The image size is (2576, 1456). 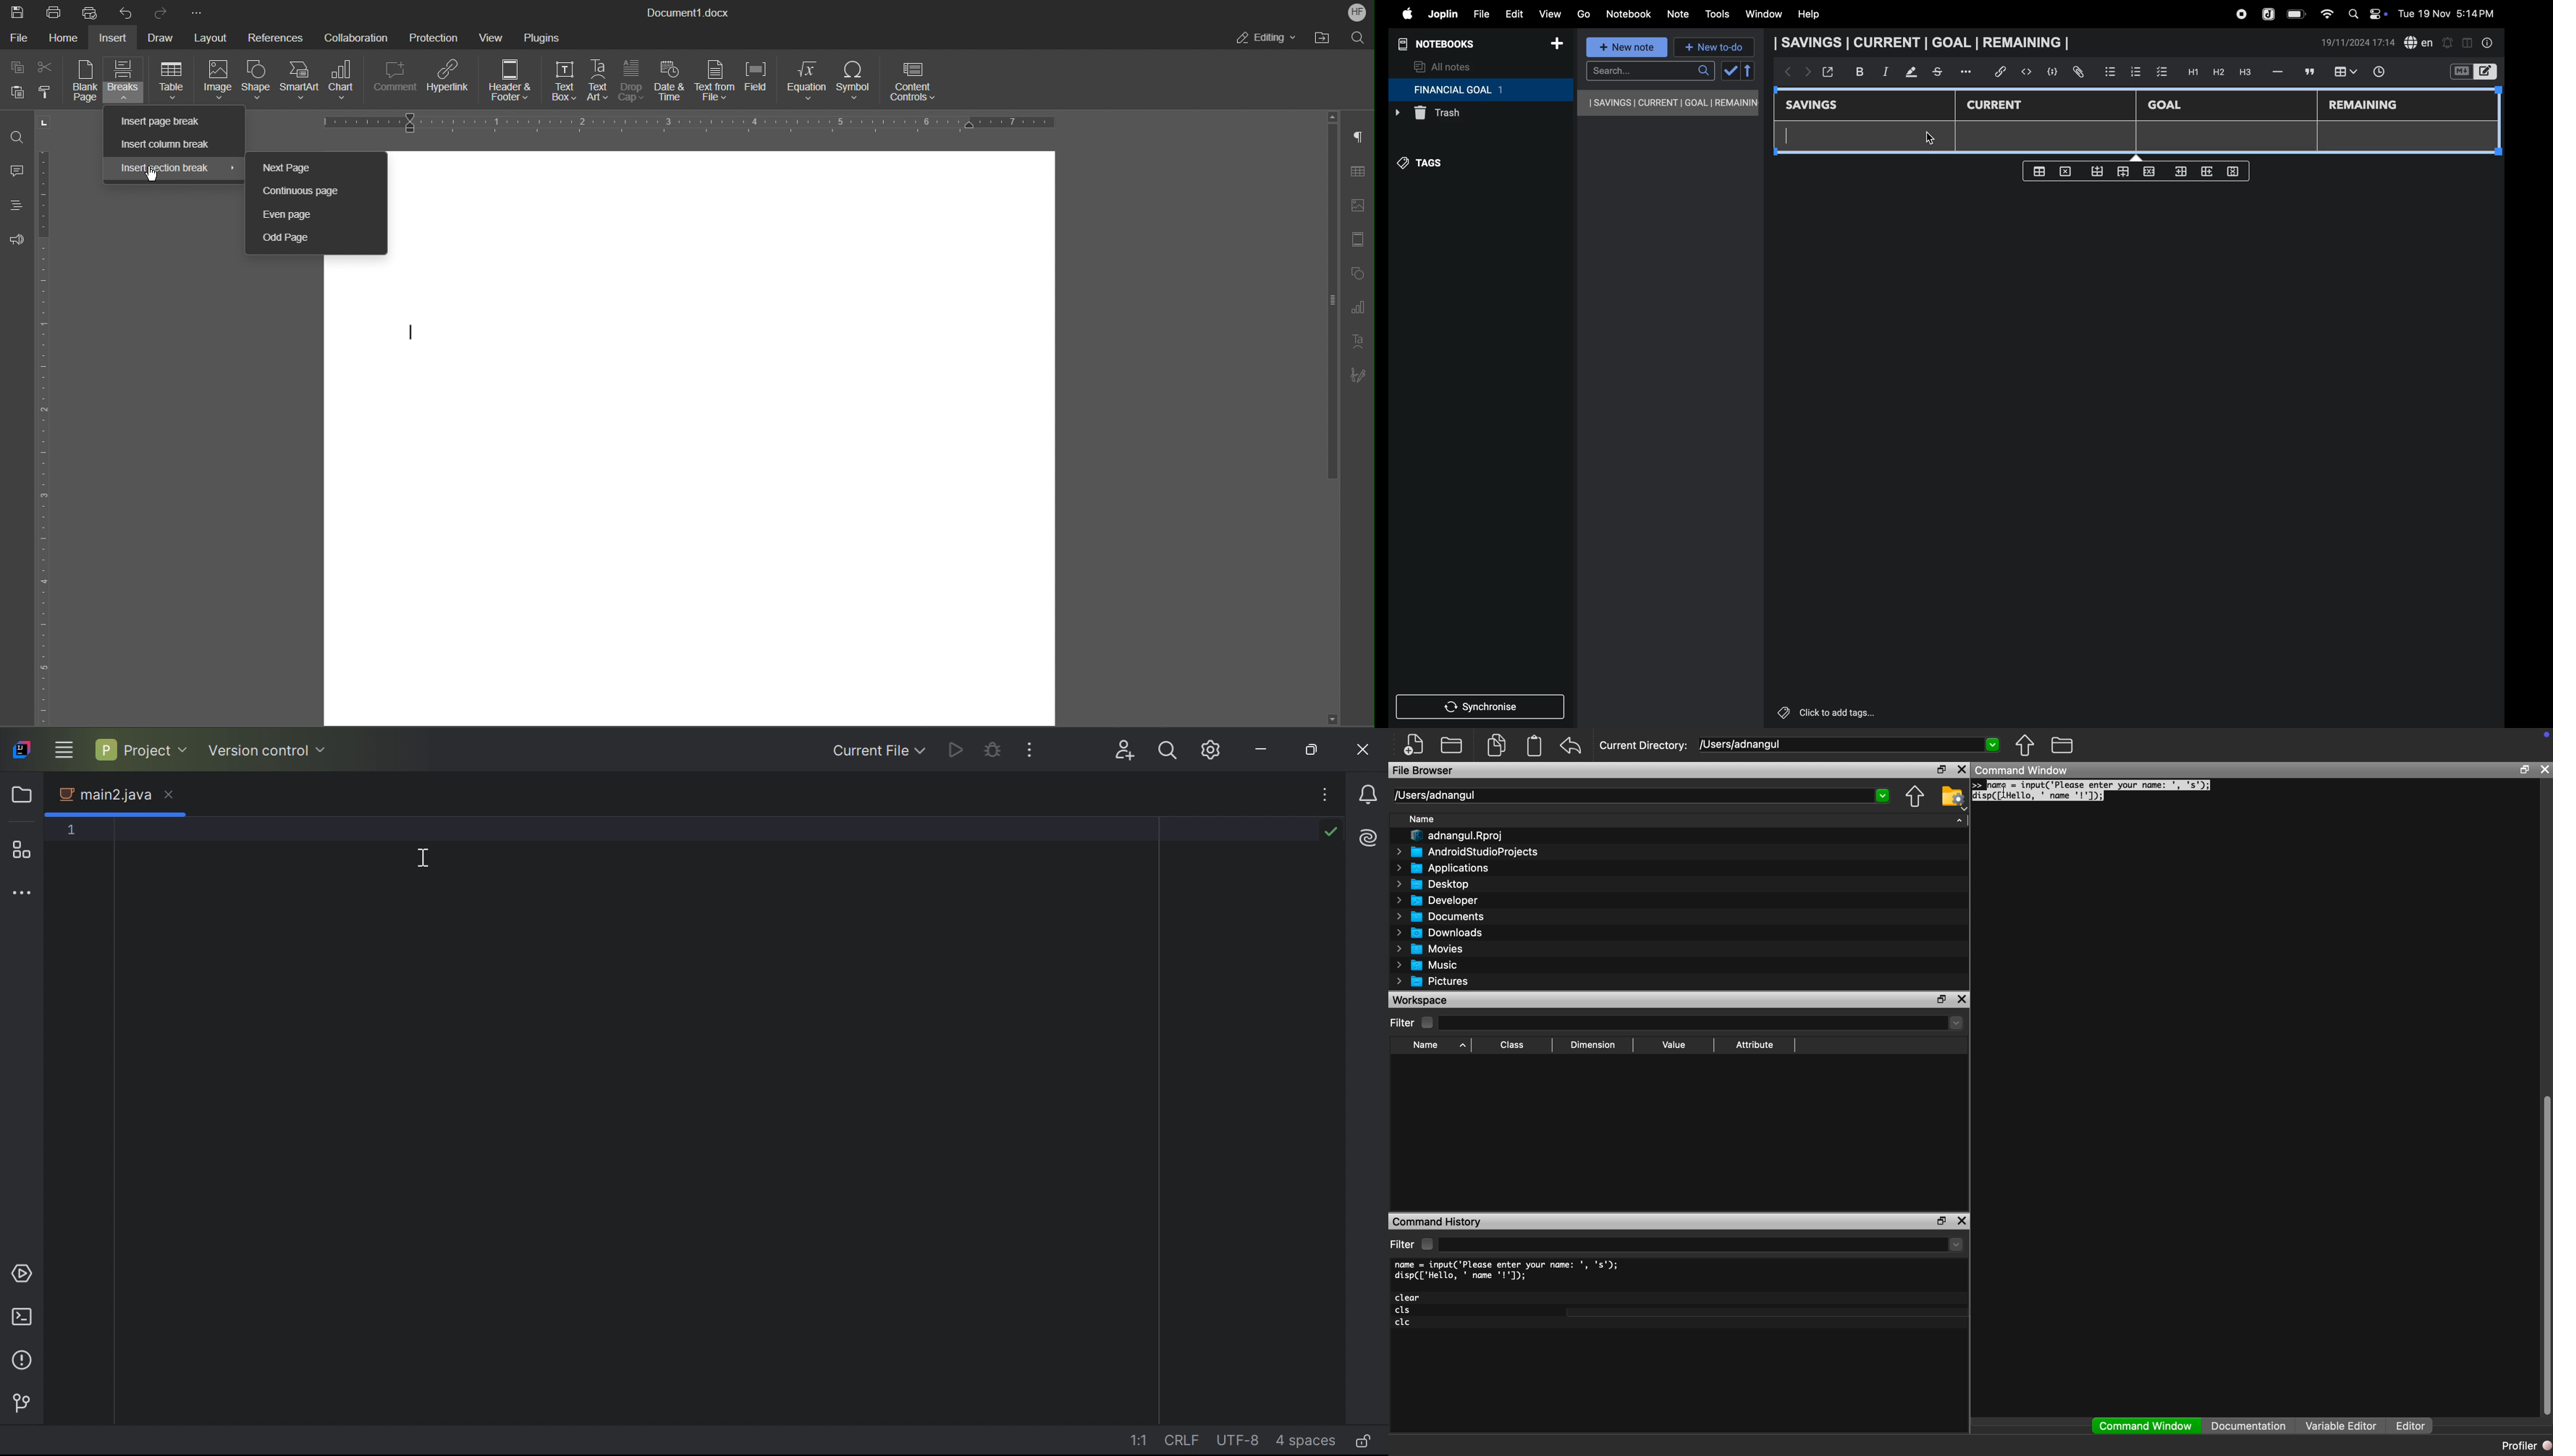 I want to click on cursor, so click(x=1793, y=138).